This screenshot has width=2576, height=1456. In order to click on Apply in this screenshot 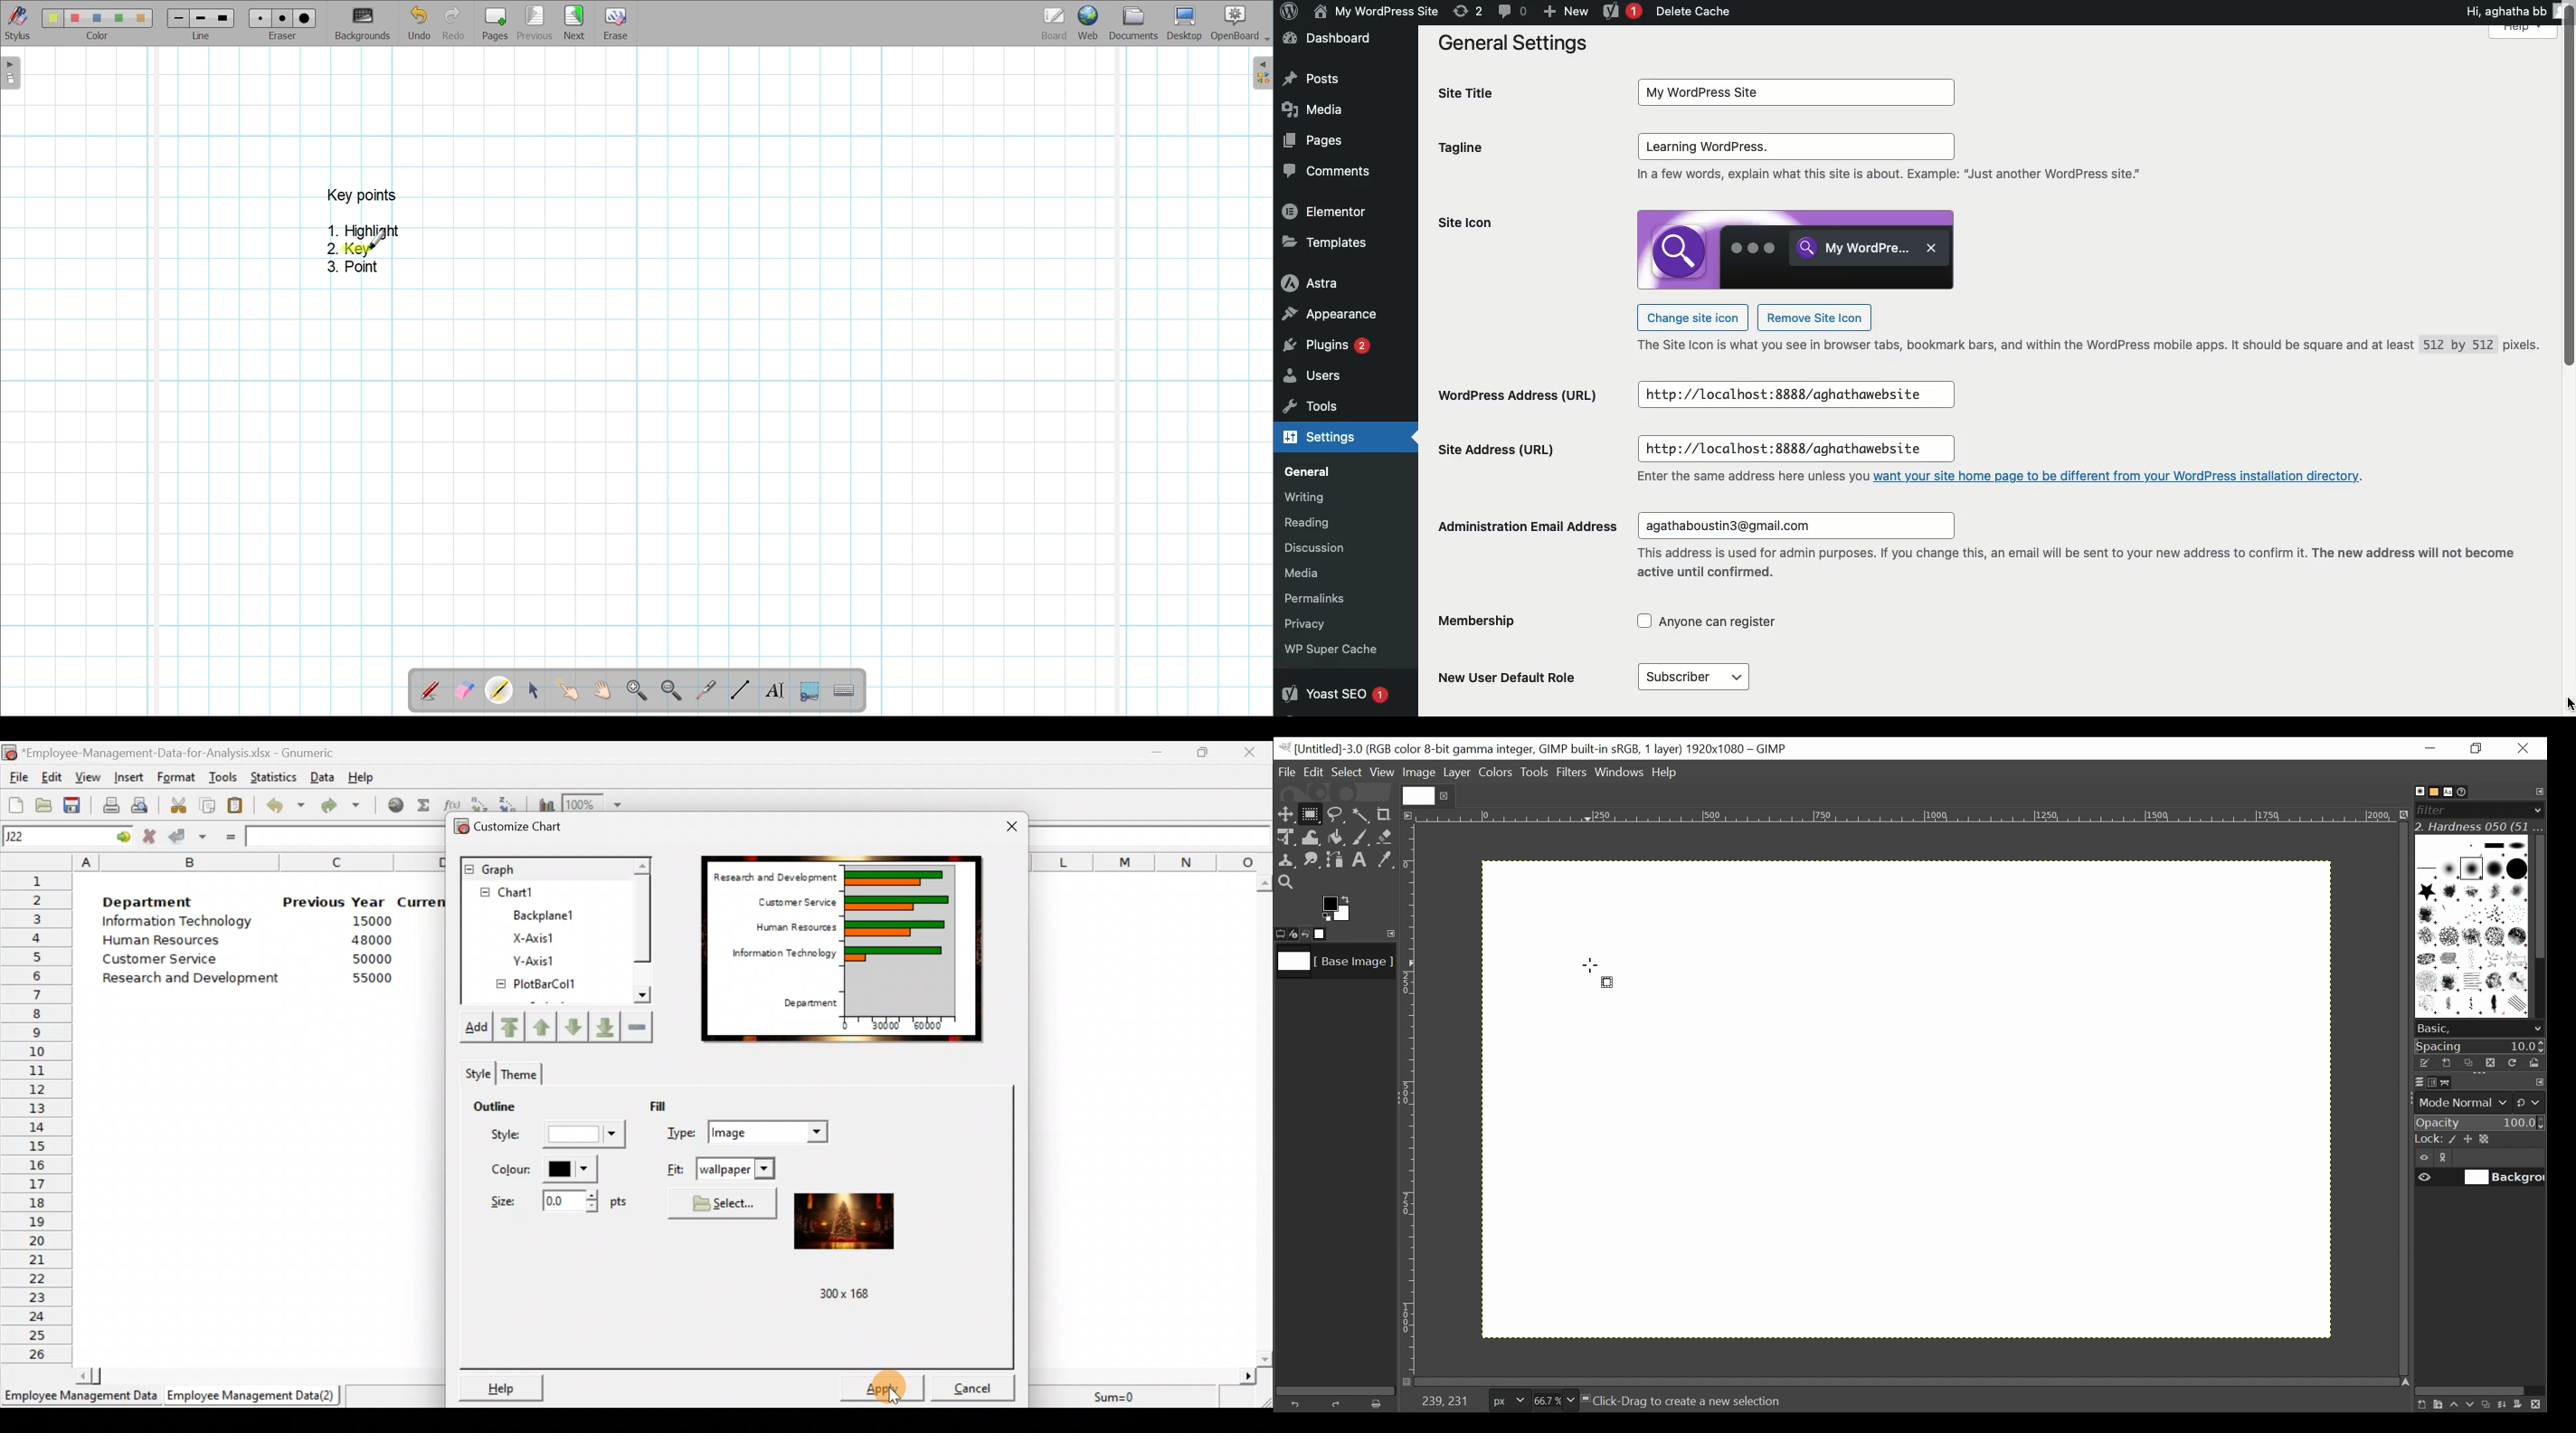, I will do `click(884, 1387)`.